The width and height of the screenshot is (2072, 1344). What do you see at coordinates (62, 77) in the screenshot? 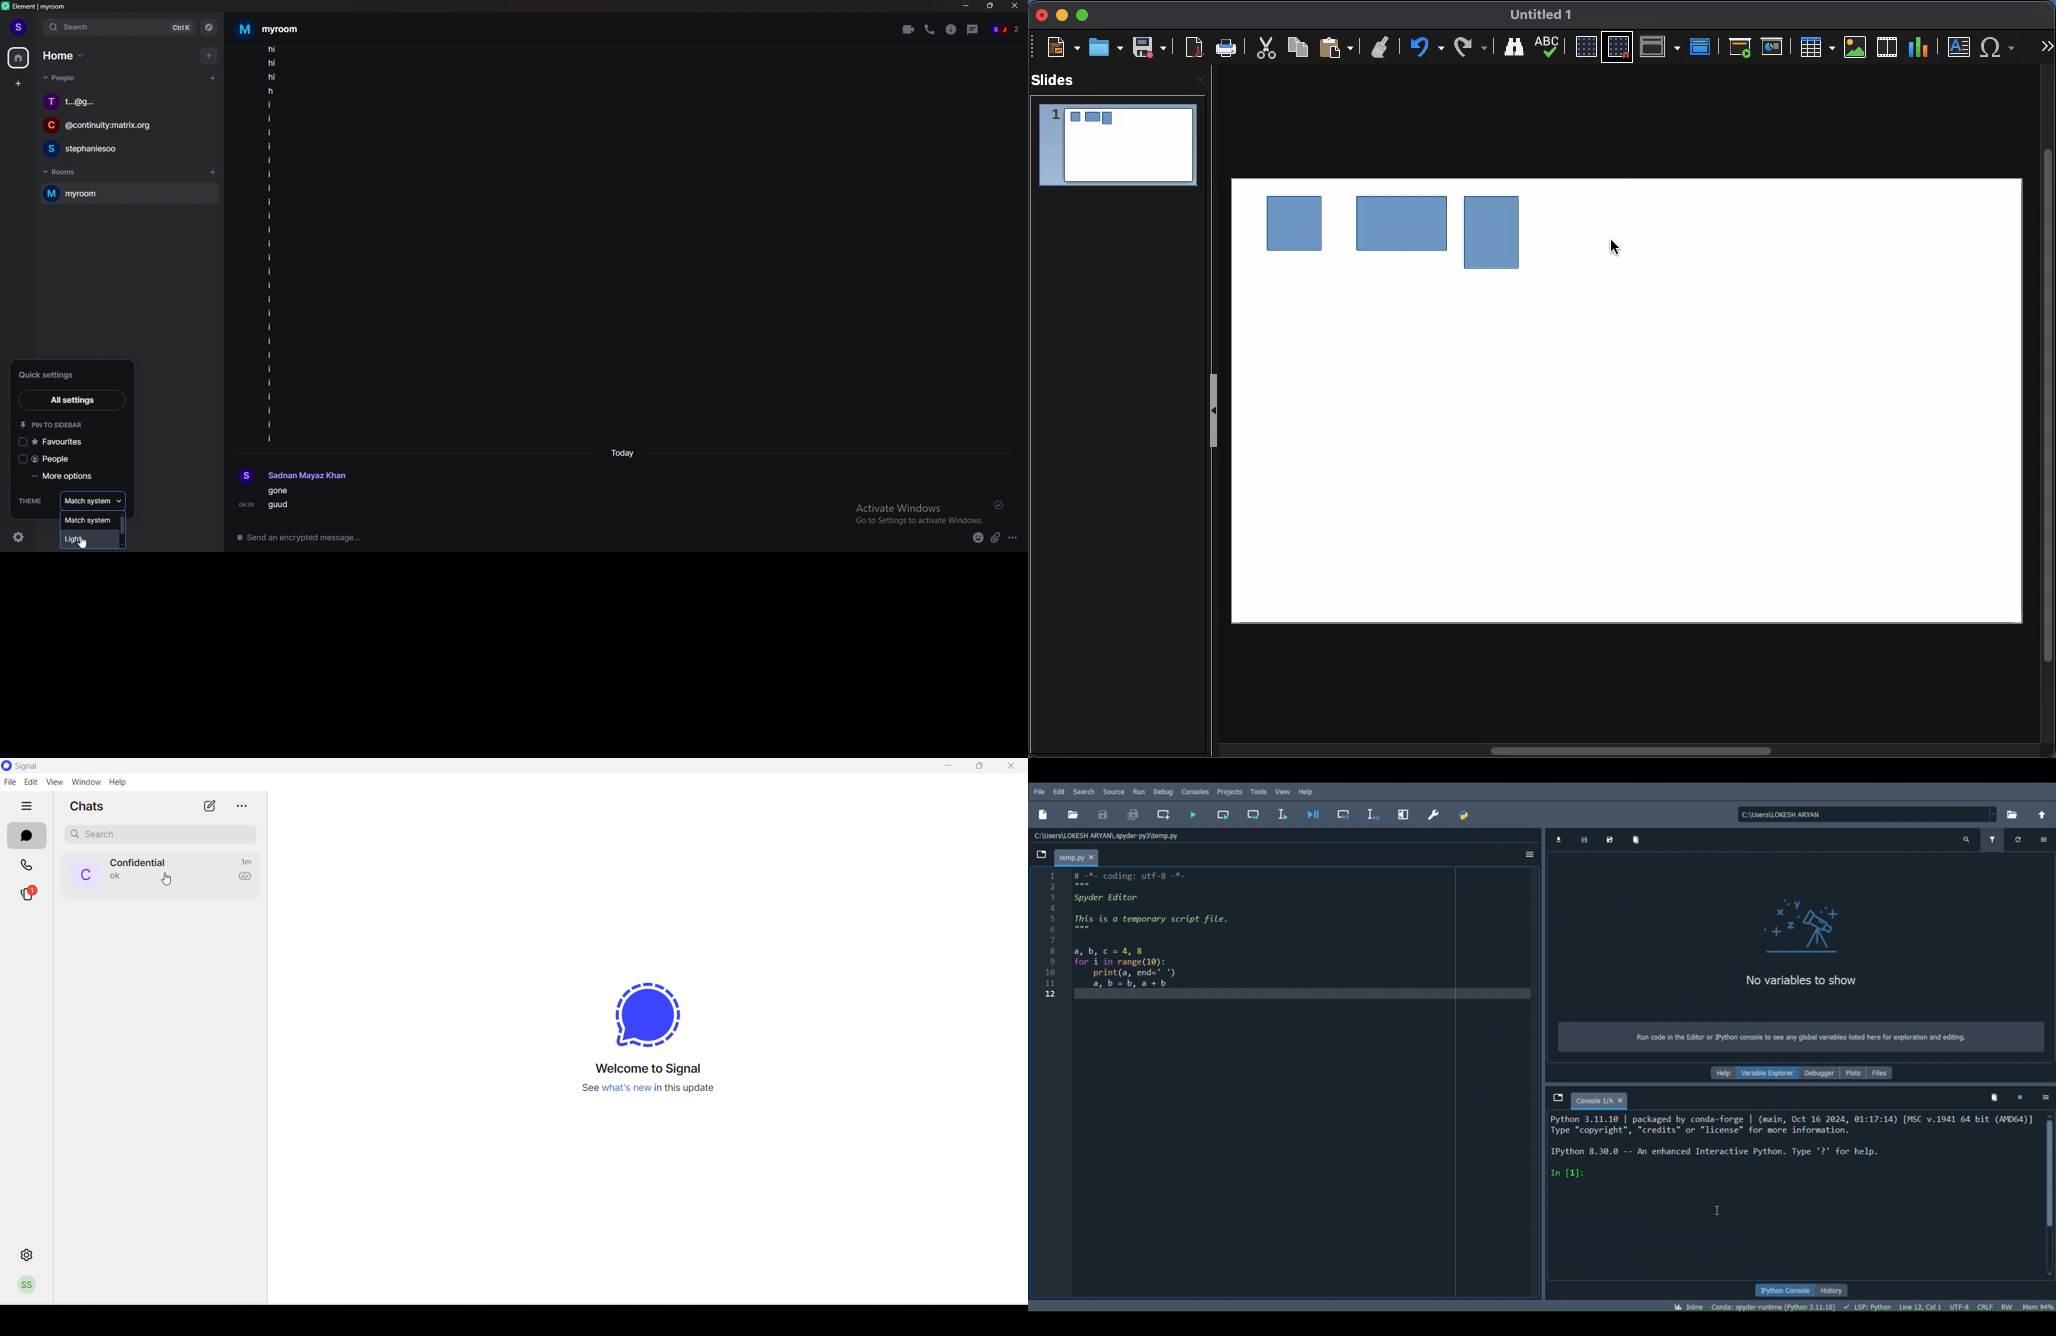
I see `people` at bounding box center [62, 77].